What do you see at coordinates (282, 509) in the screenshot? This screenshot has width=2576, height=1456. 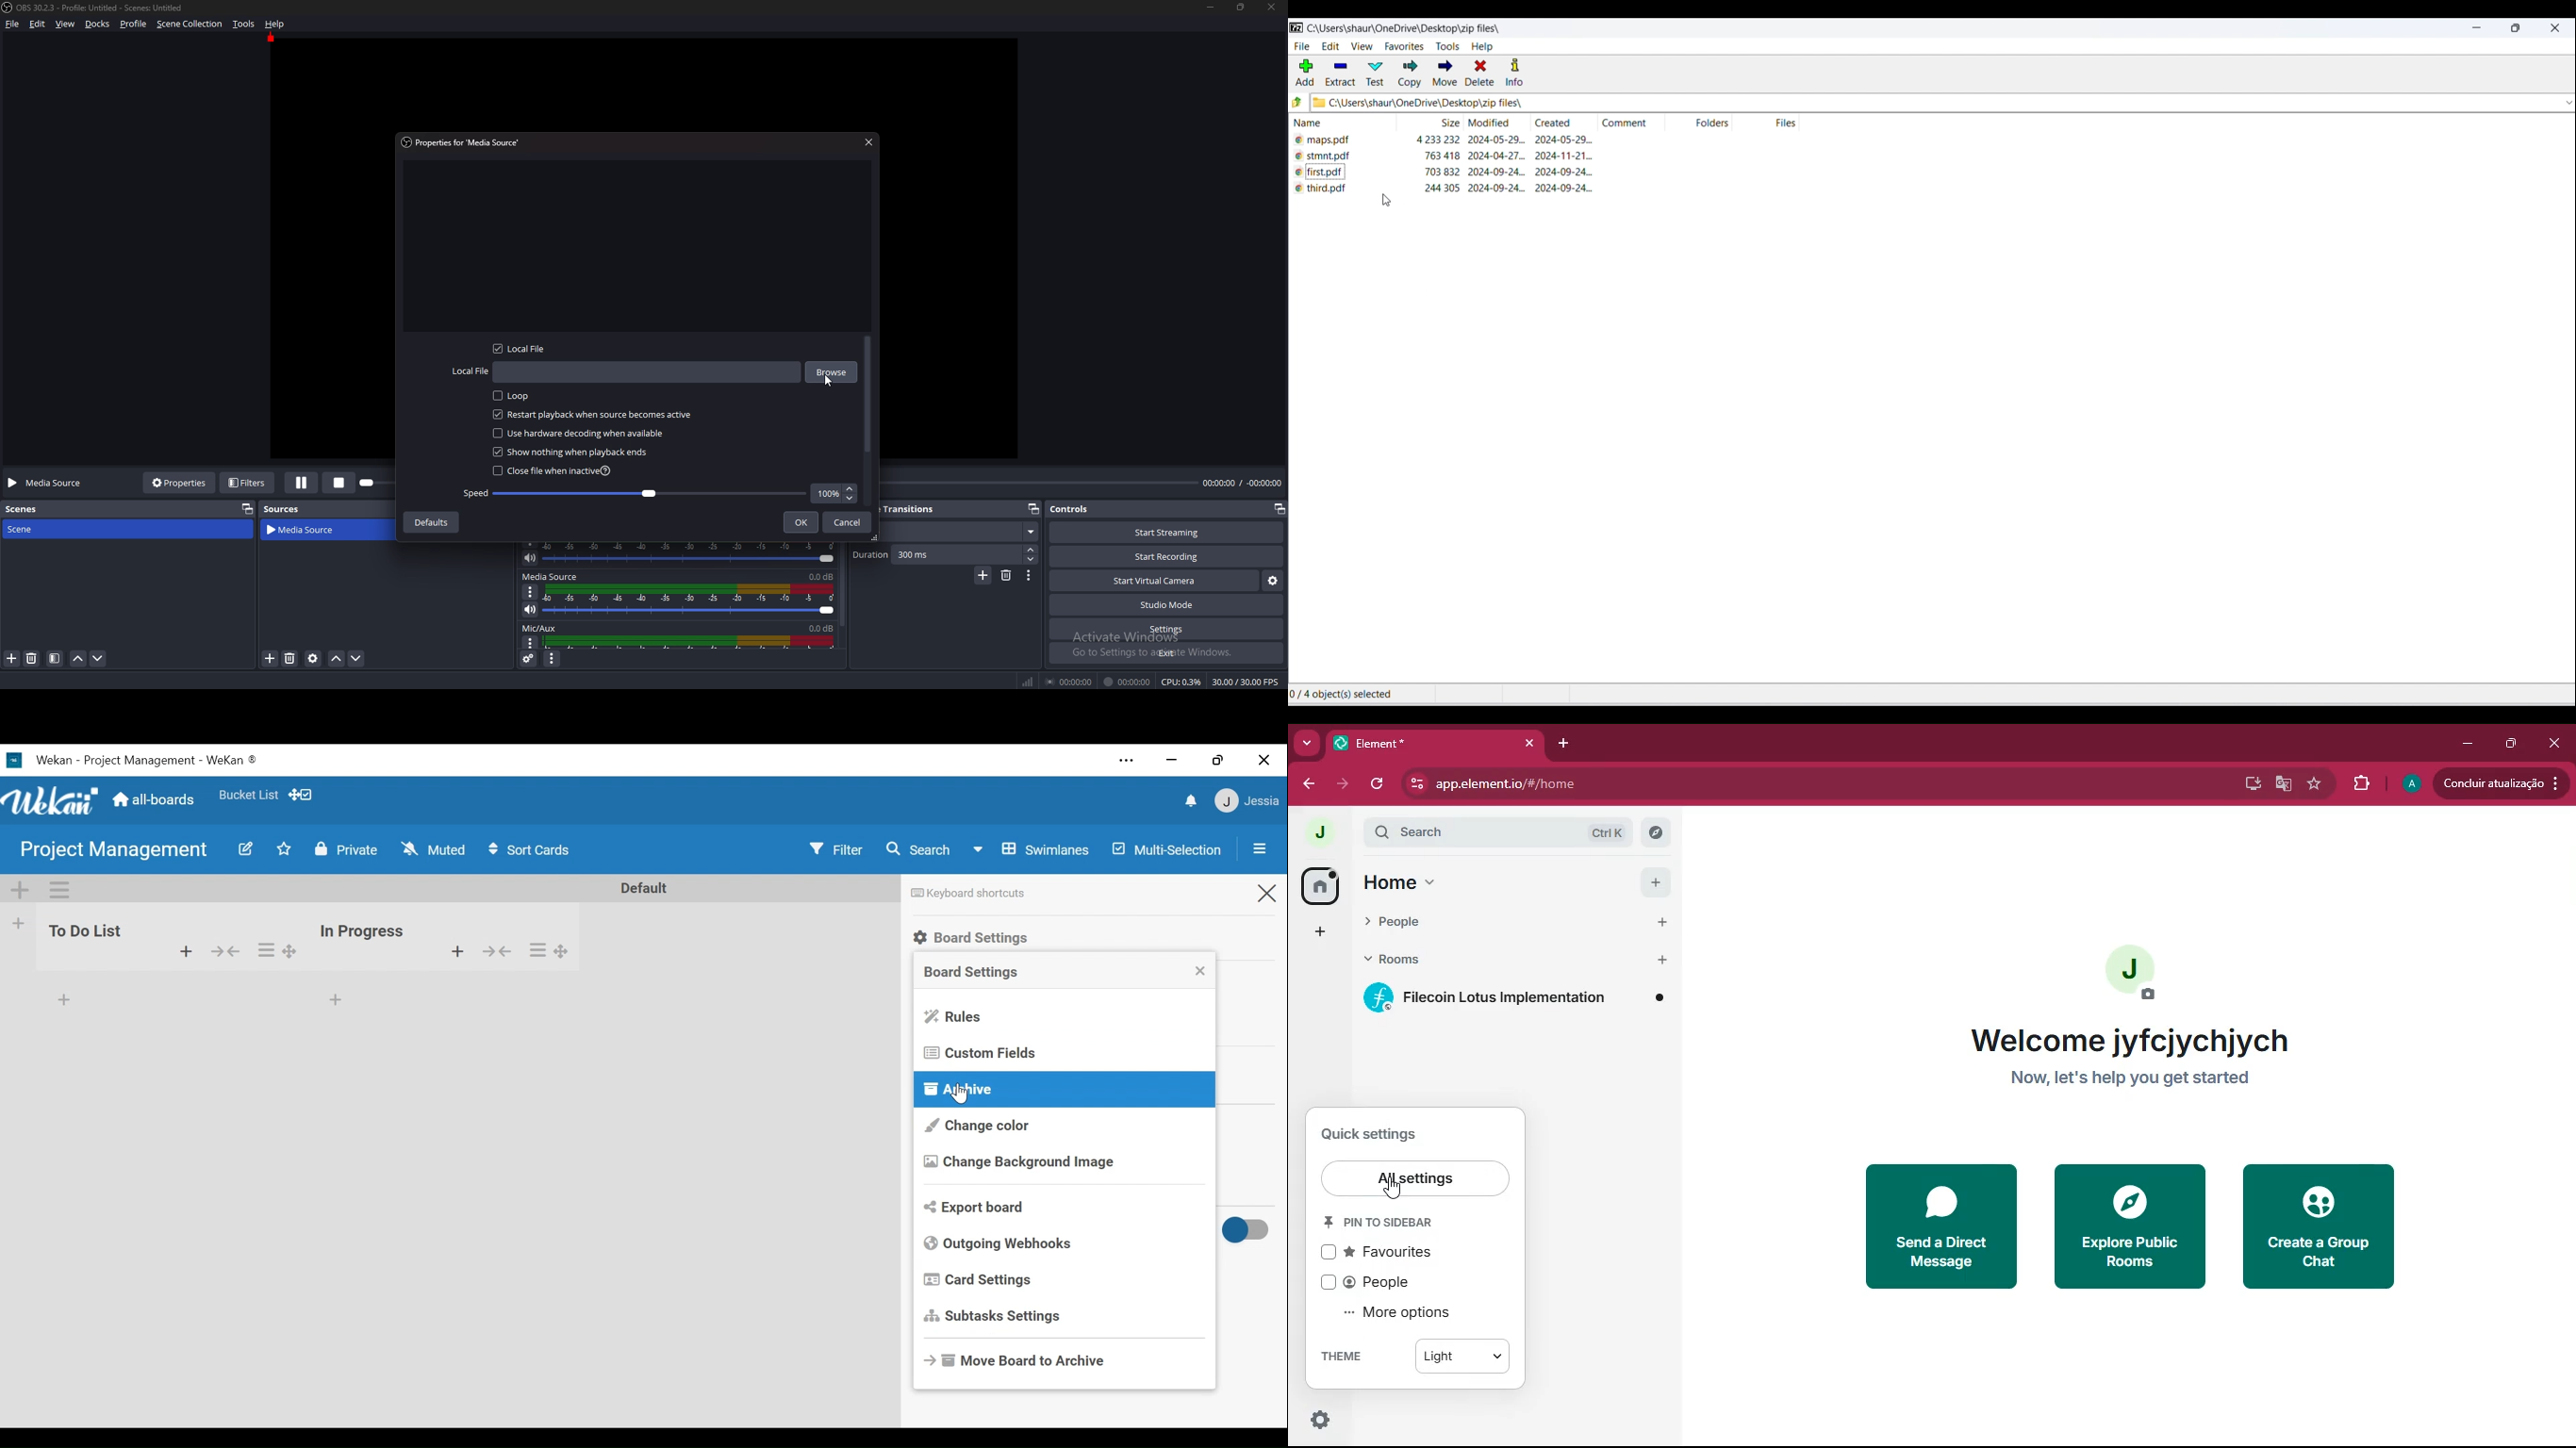 I see `Sources` at bounding box center [282, 509].